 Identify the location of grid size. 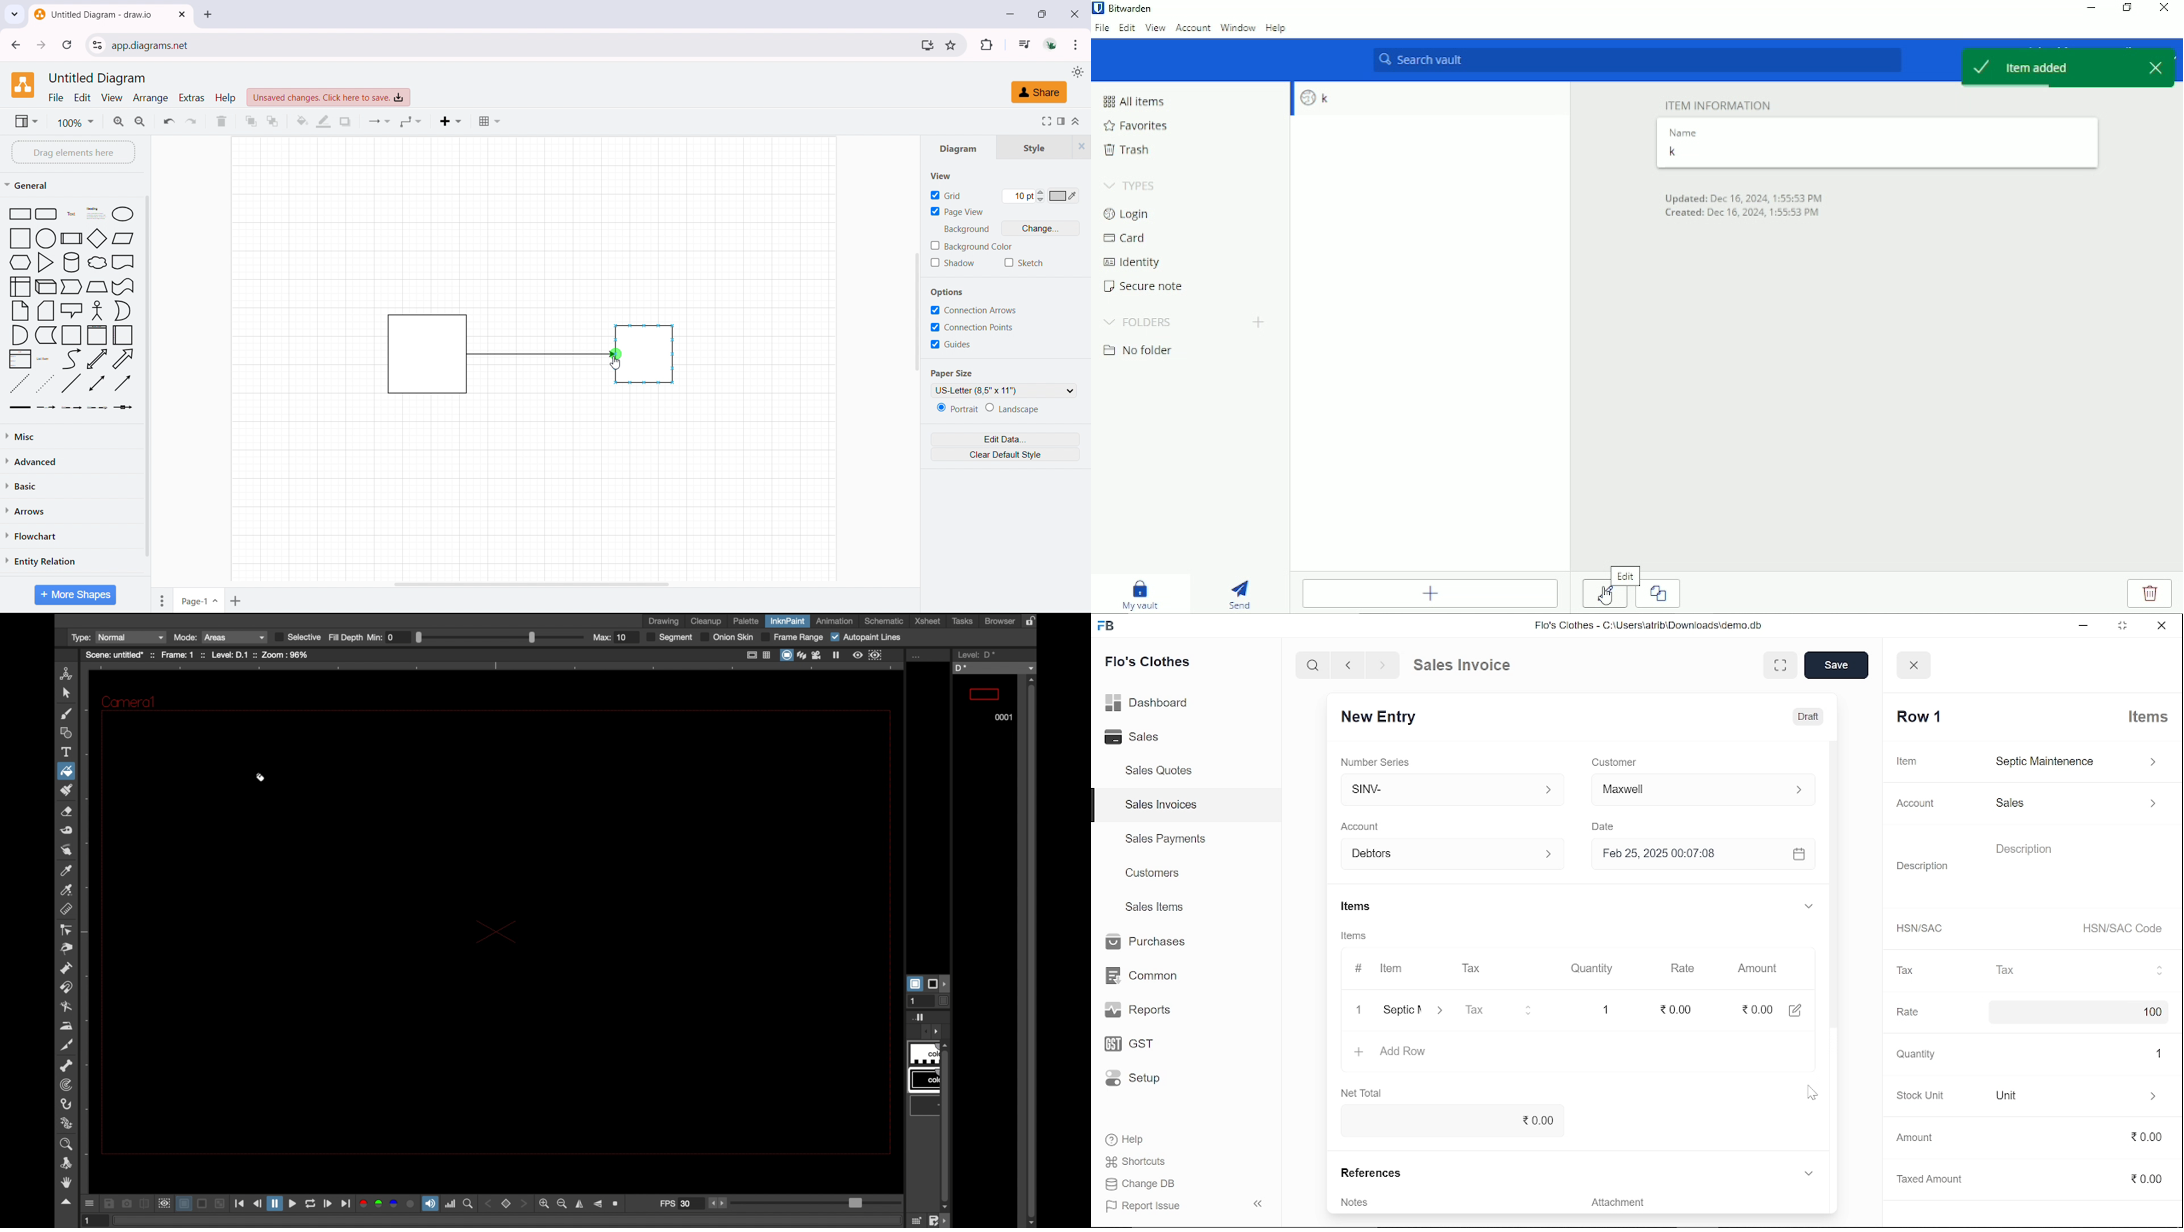
(1023, 196).